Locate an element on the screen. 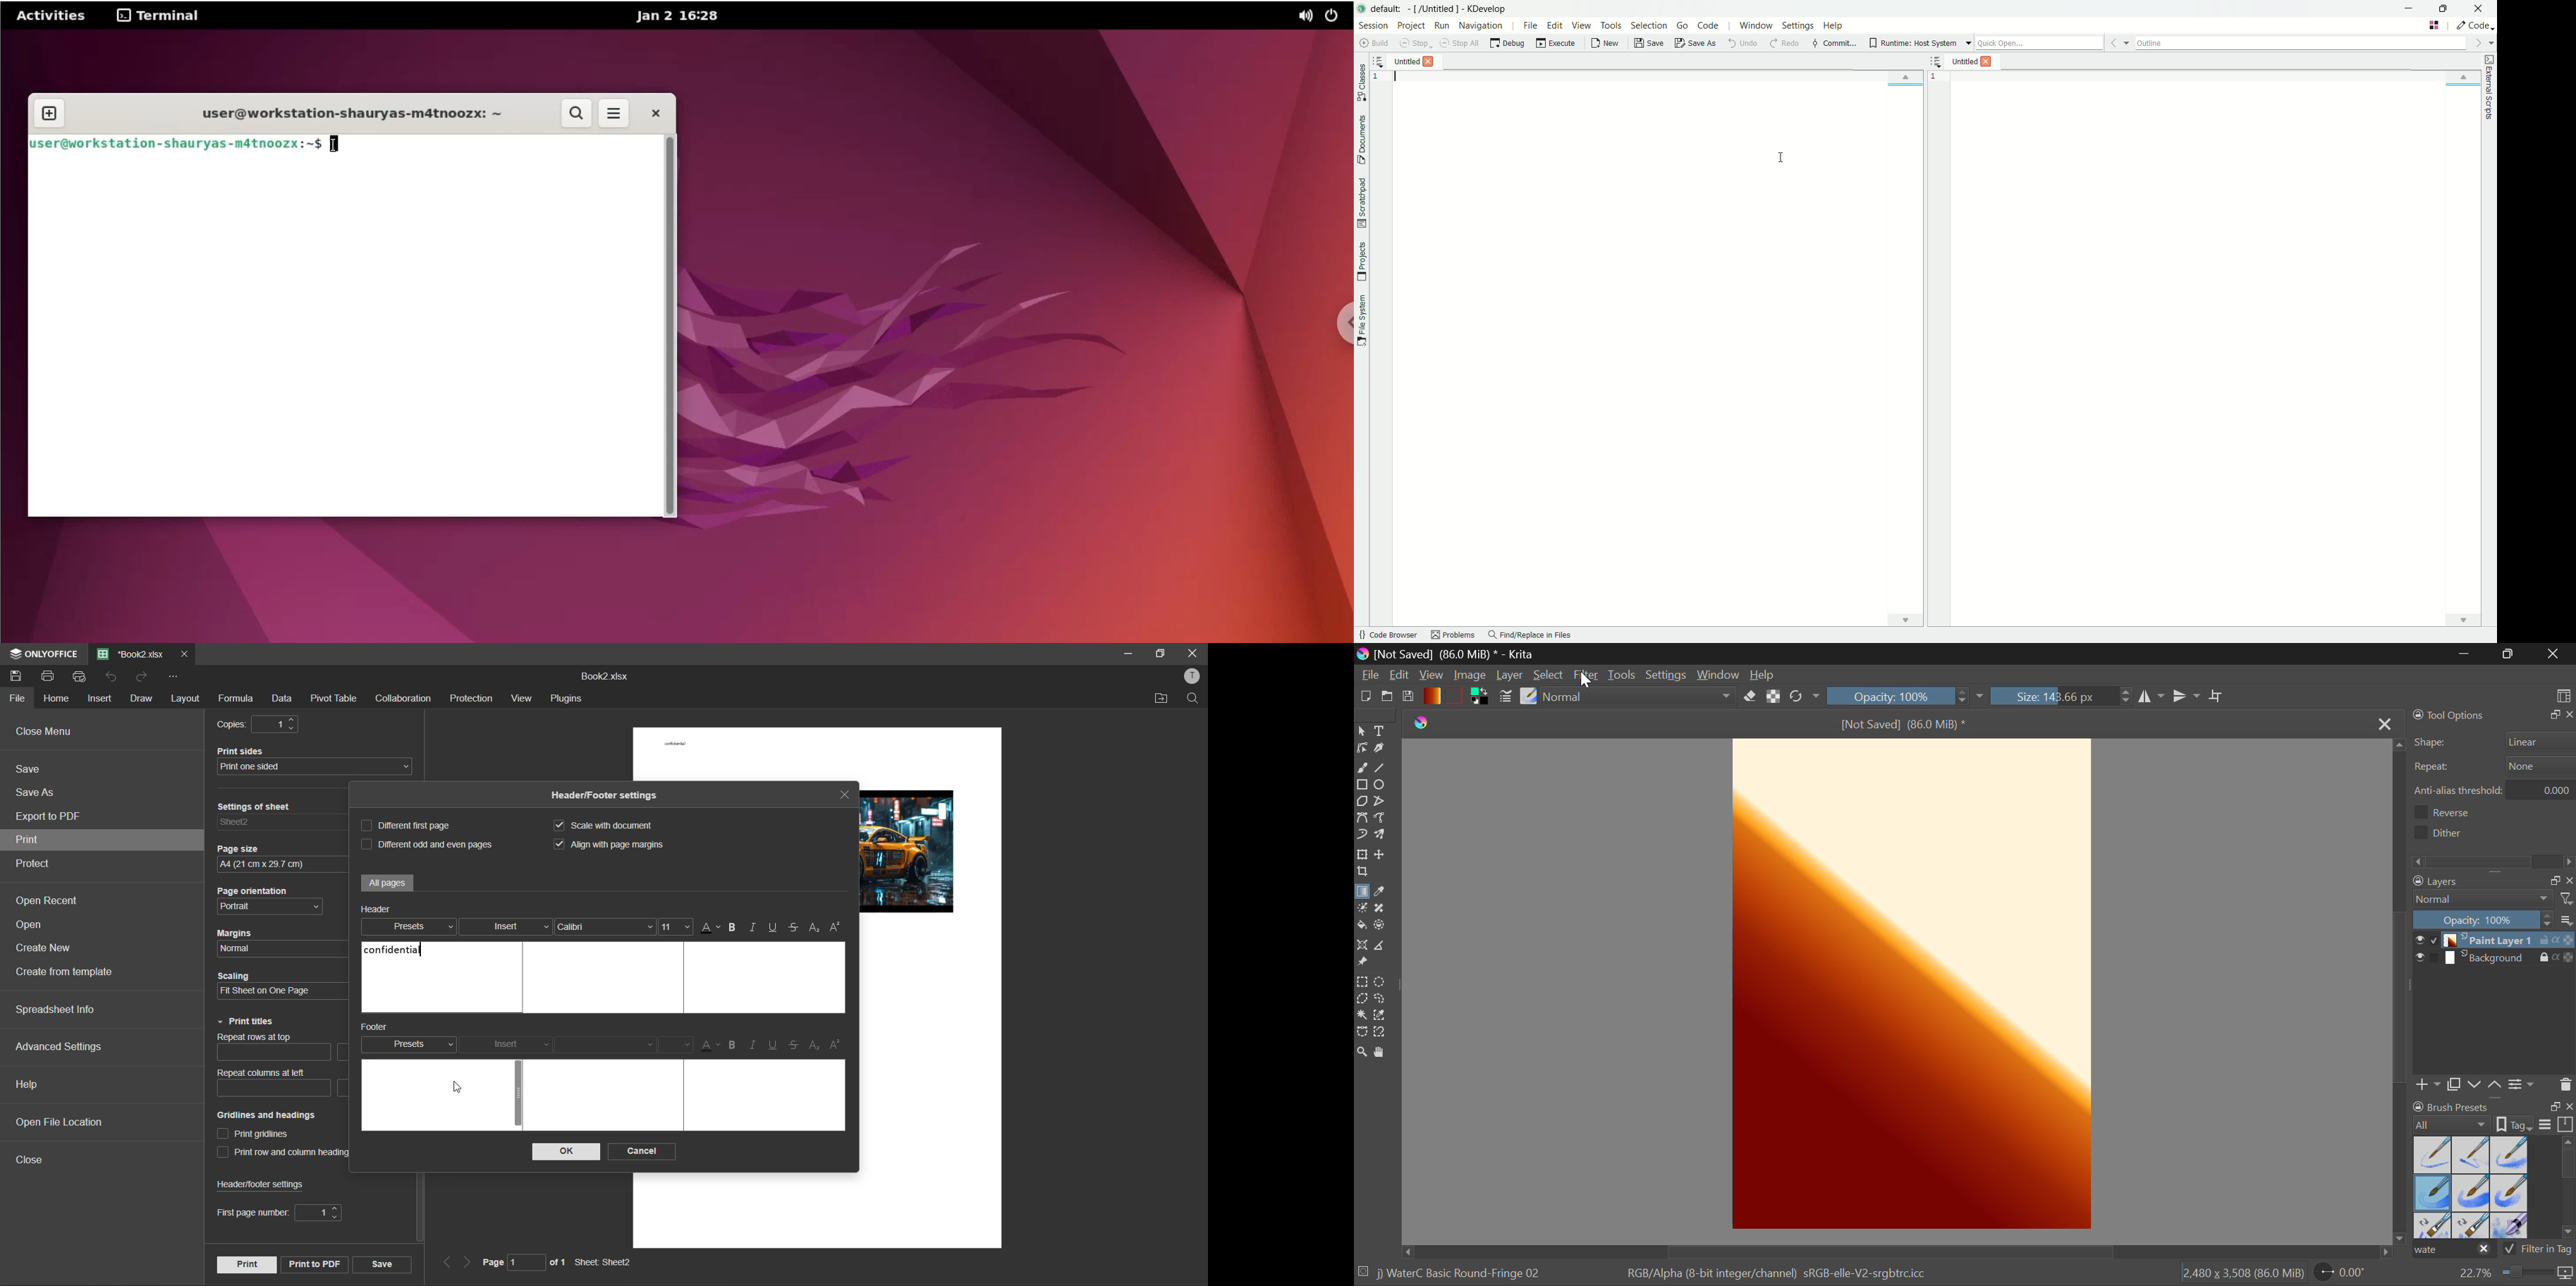 This screenshot has height=1288, width=2576. execute is located at coordinates (1556, 43).